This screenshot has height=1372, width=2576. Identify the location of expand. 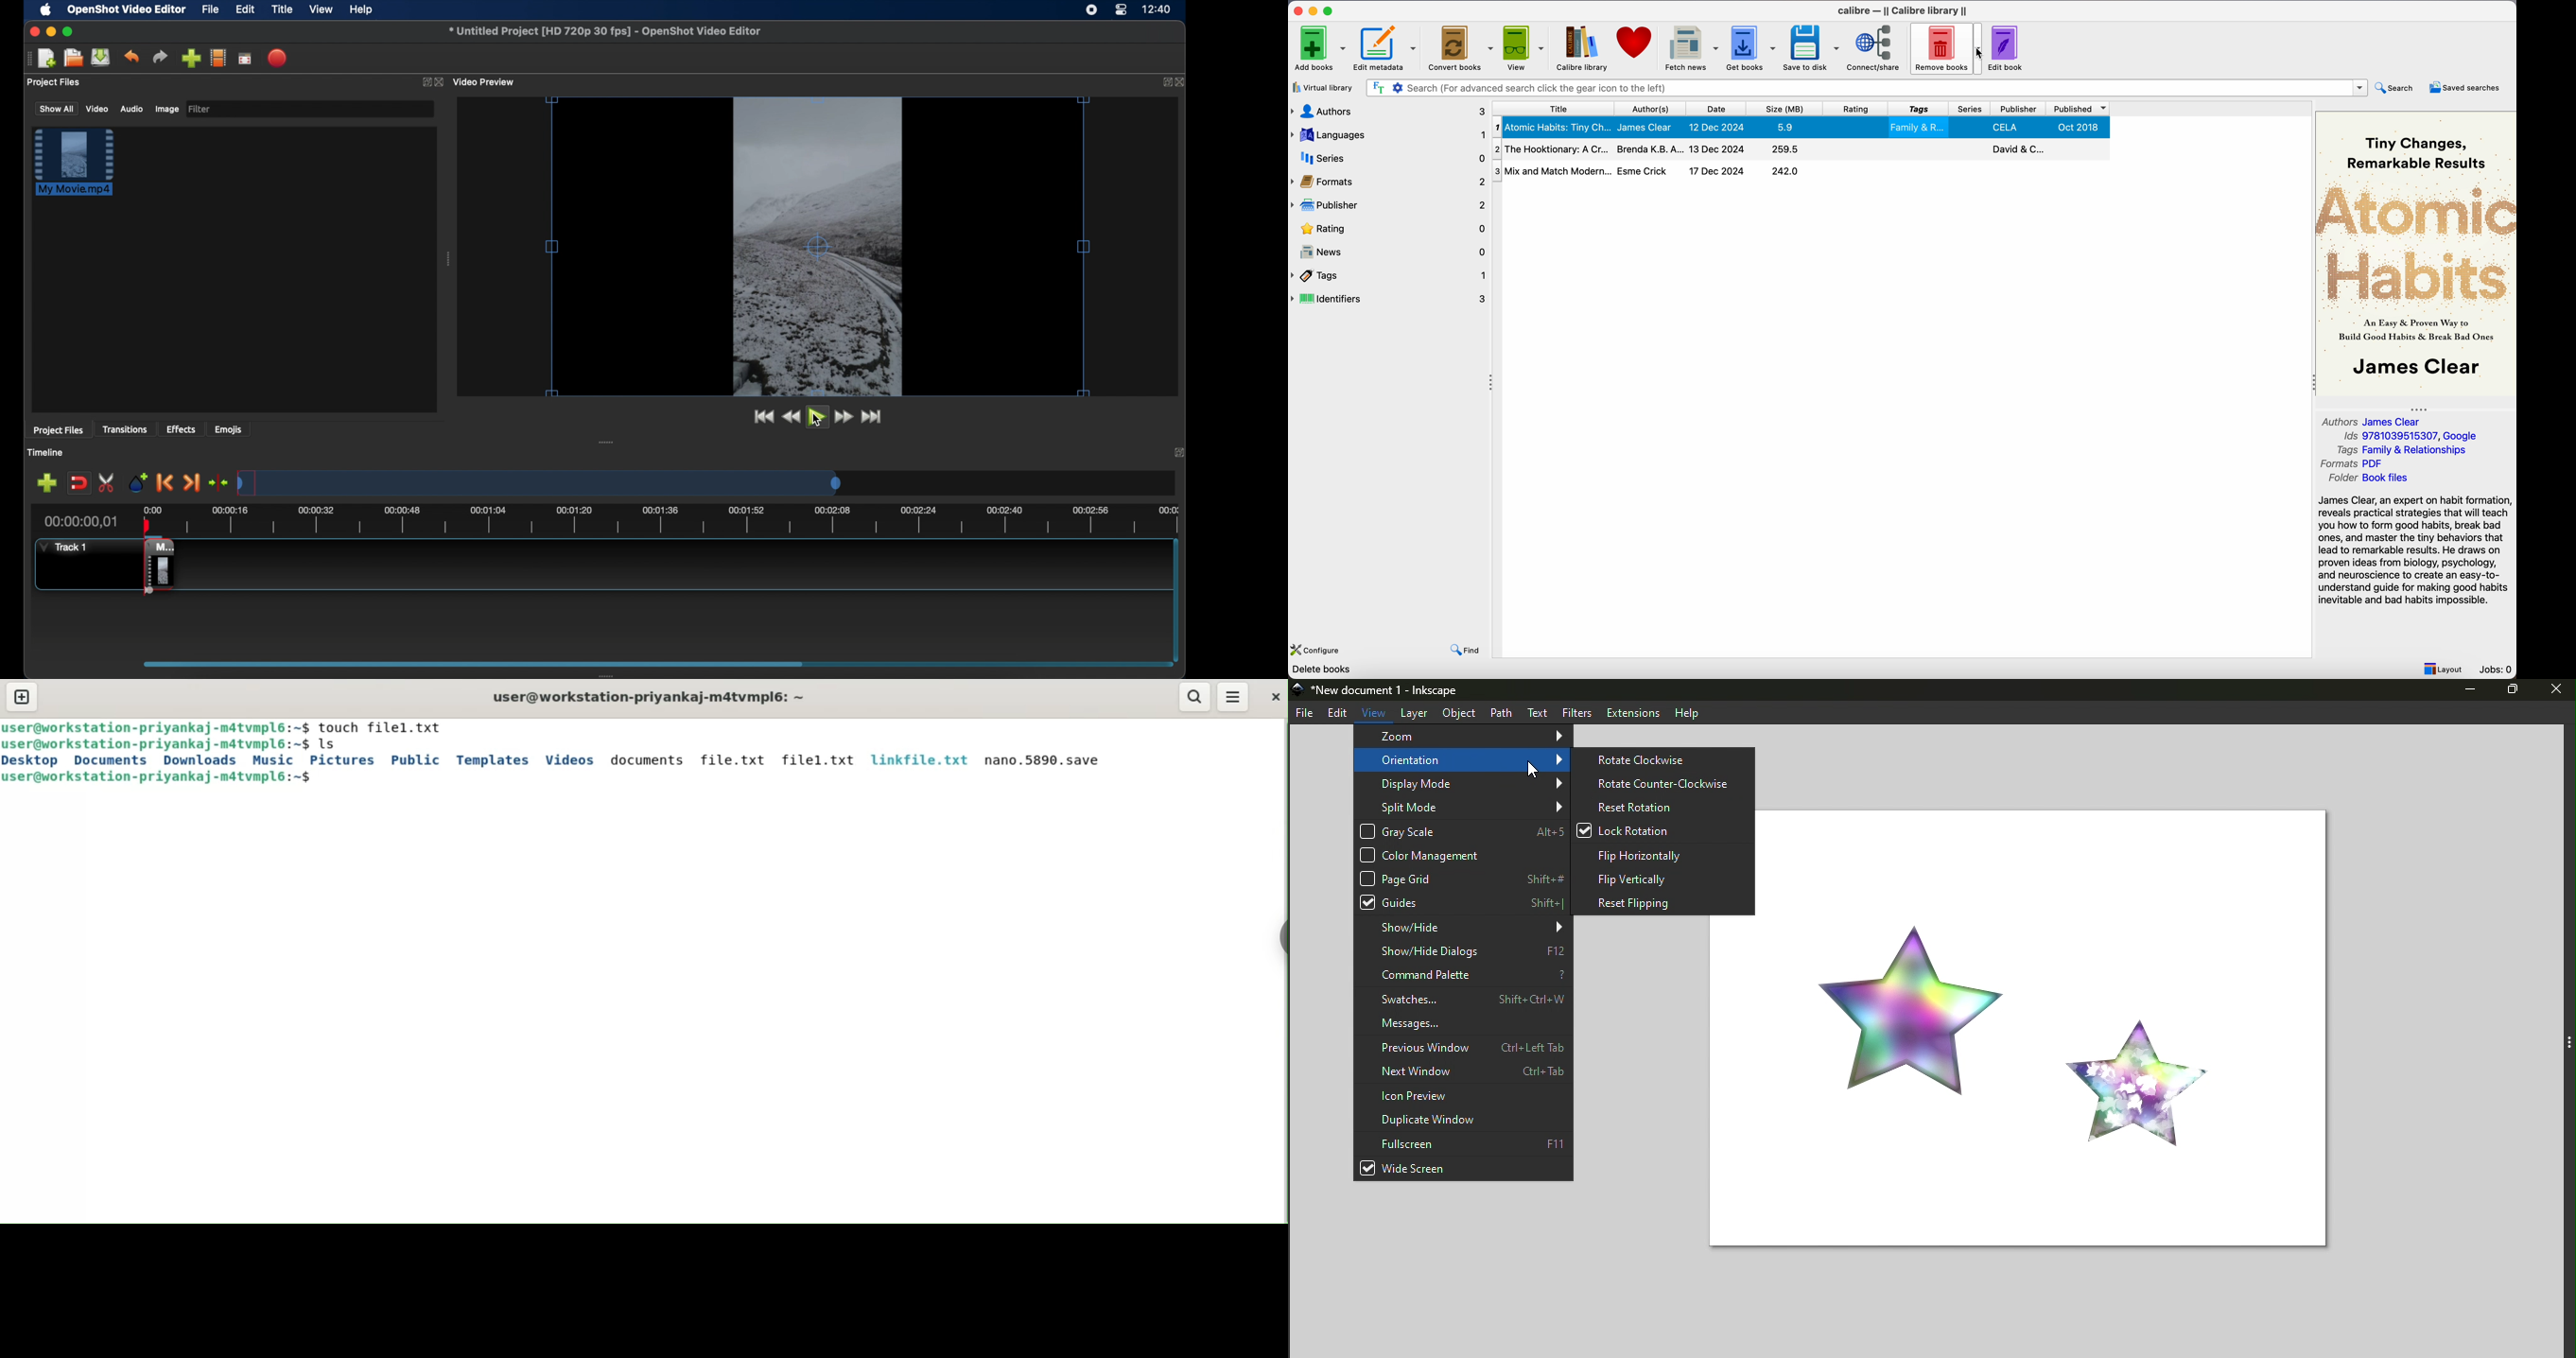
(1180, 453).